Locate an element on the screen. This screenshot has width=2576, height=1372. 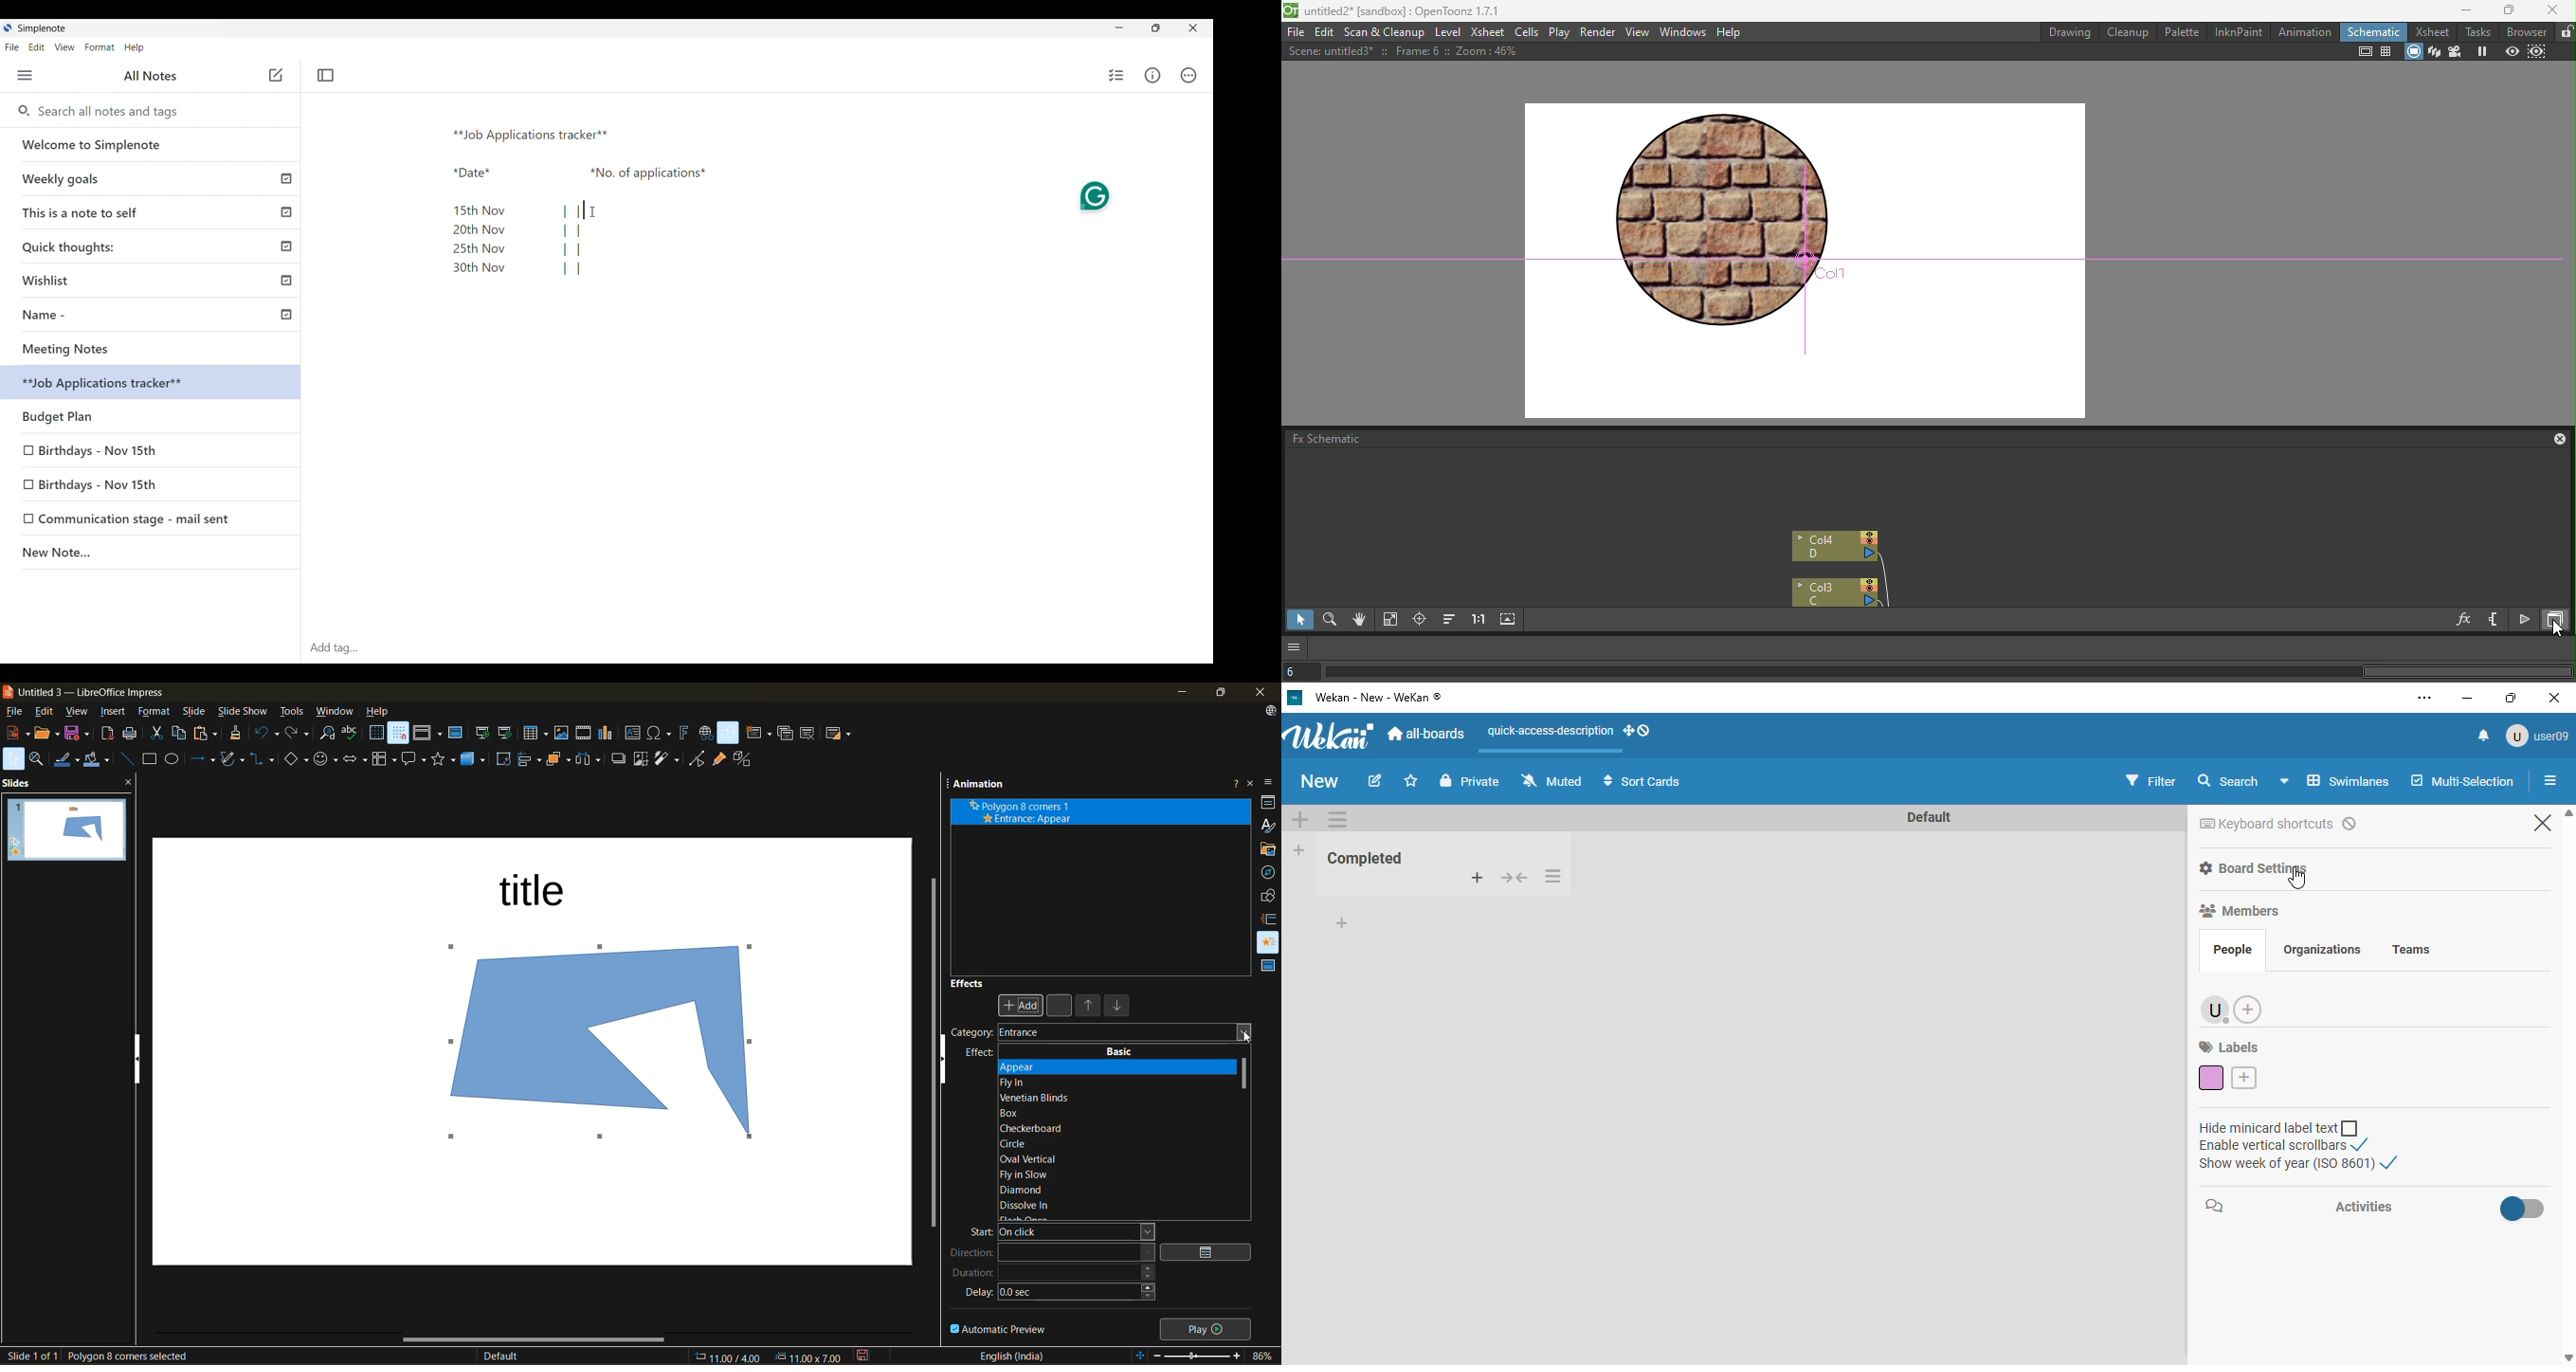
people is located at coordinates (2234, 952).